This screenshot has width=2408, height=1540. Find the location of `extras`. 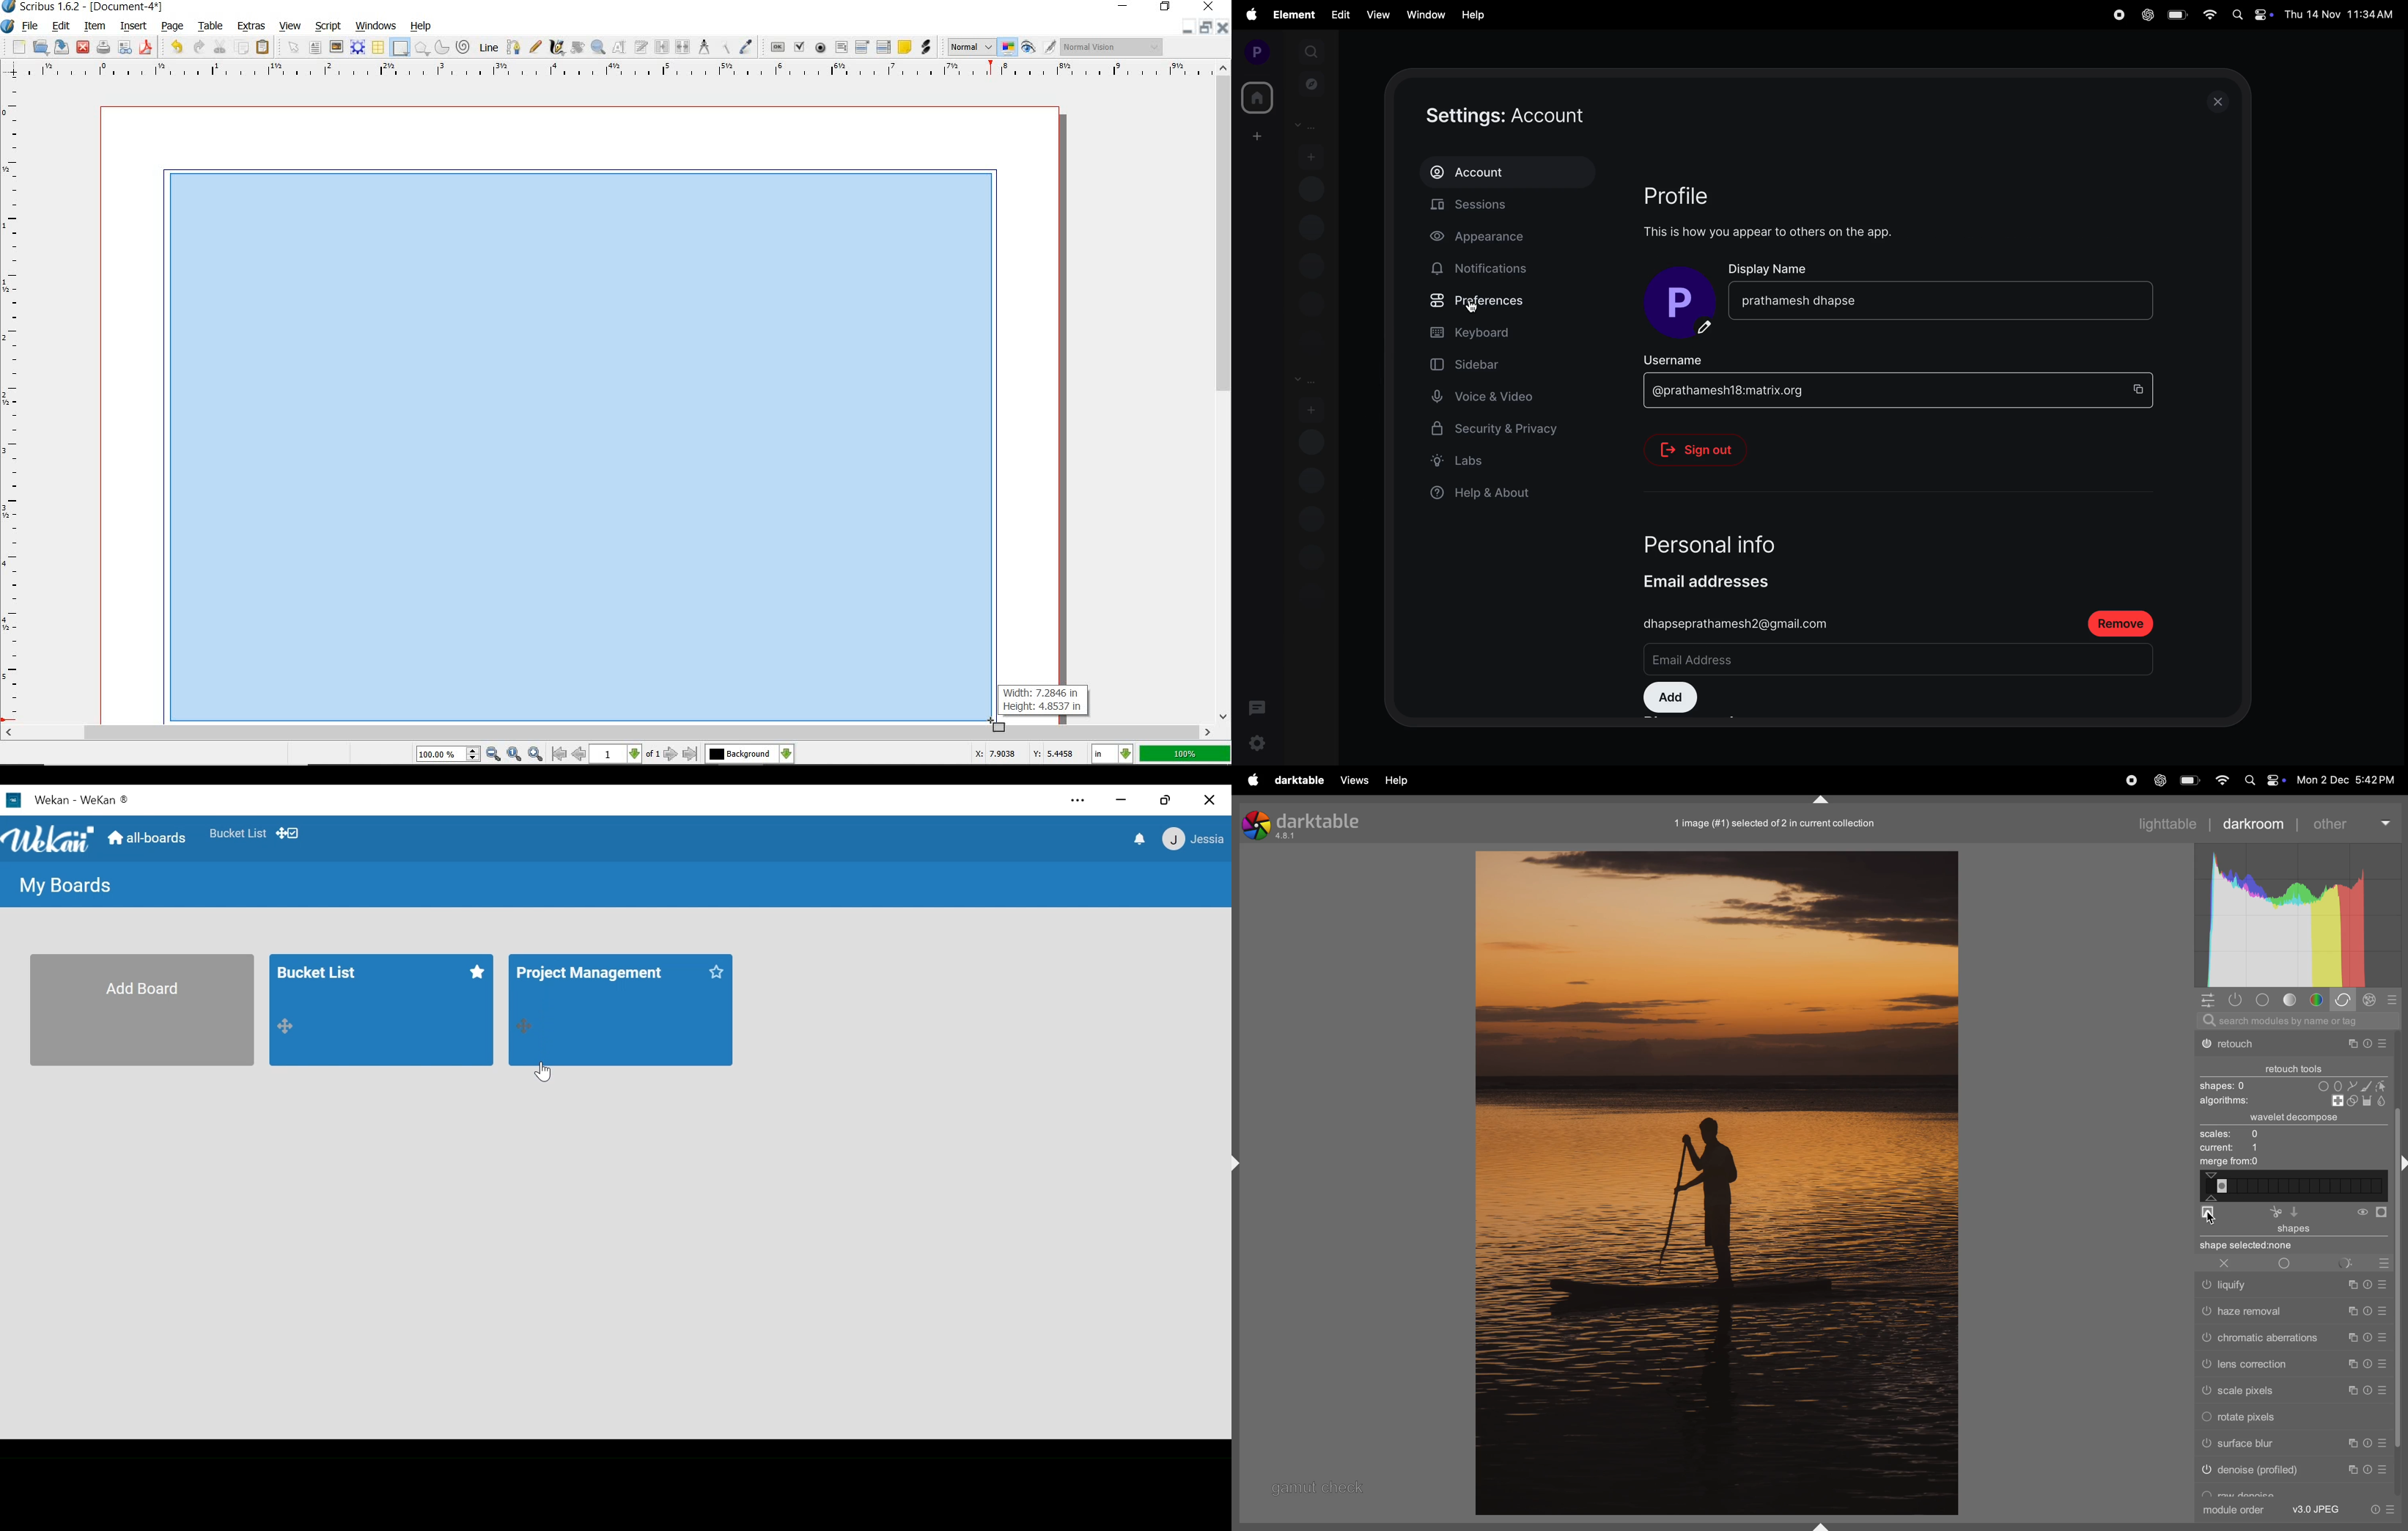

extras is located at coordinates (250, 26).